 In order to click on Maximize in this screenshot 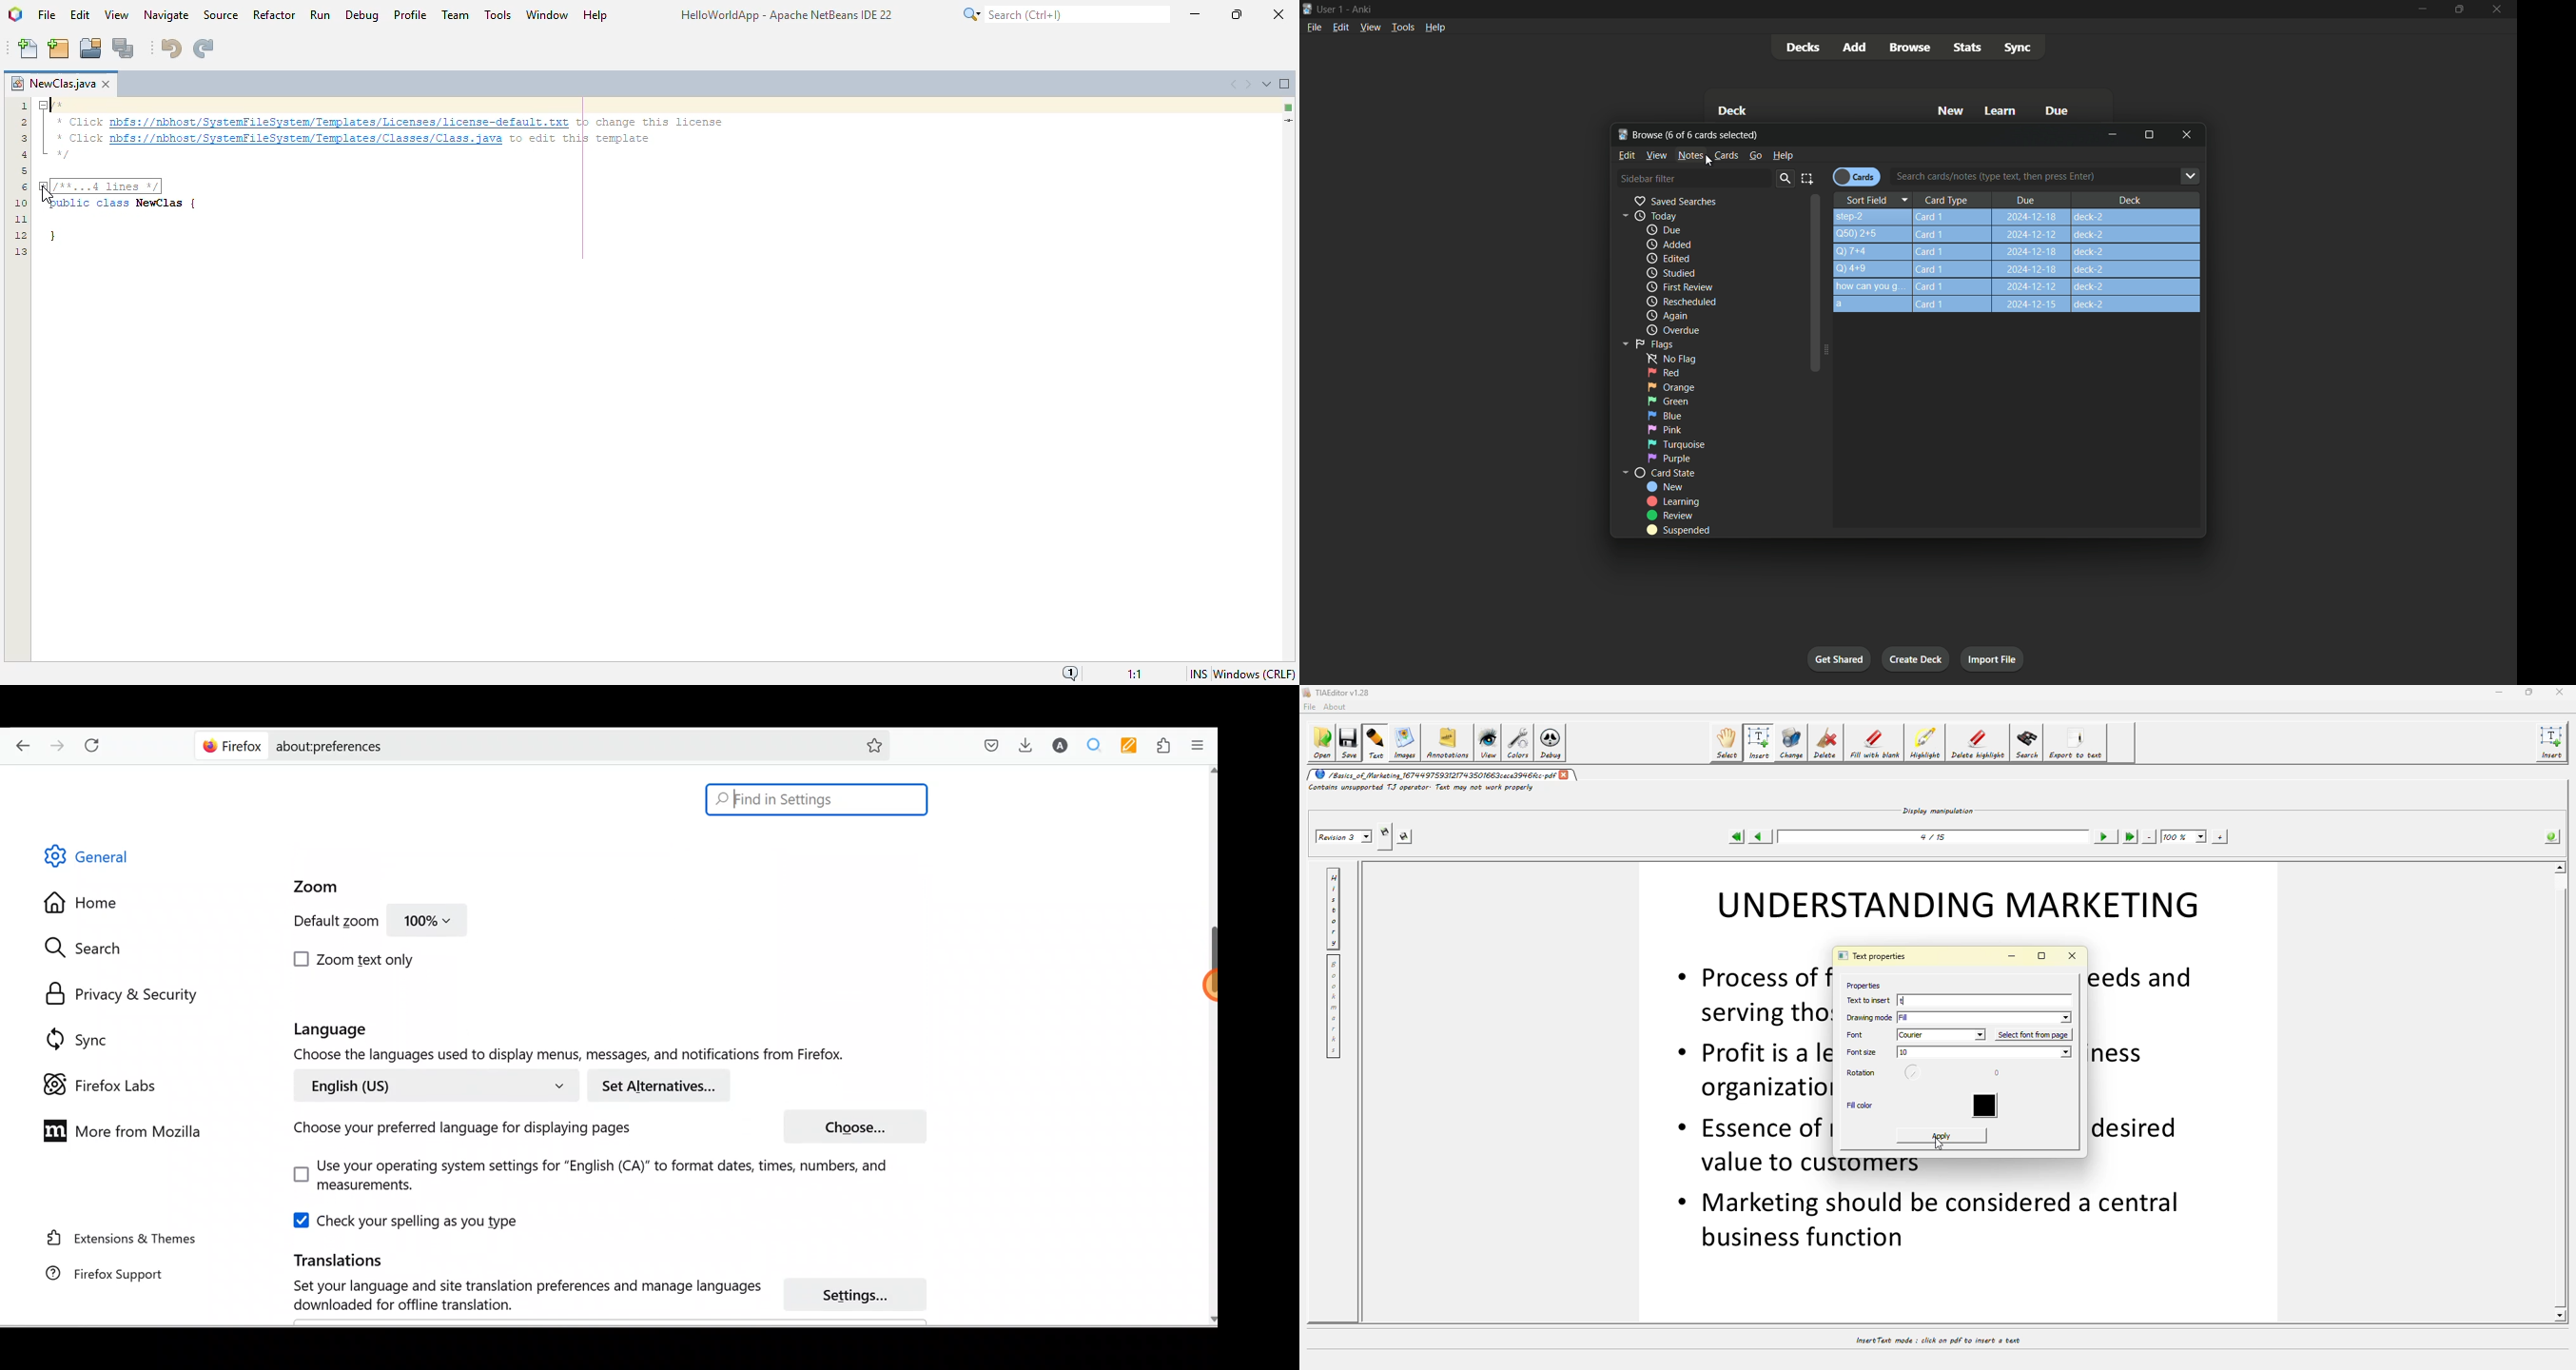, I will do `click(2149, 134)`.